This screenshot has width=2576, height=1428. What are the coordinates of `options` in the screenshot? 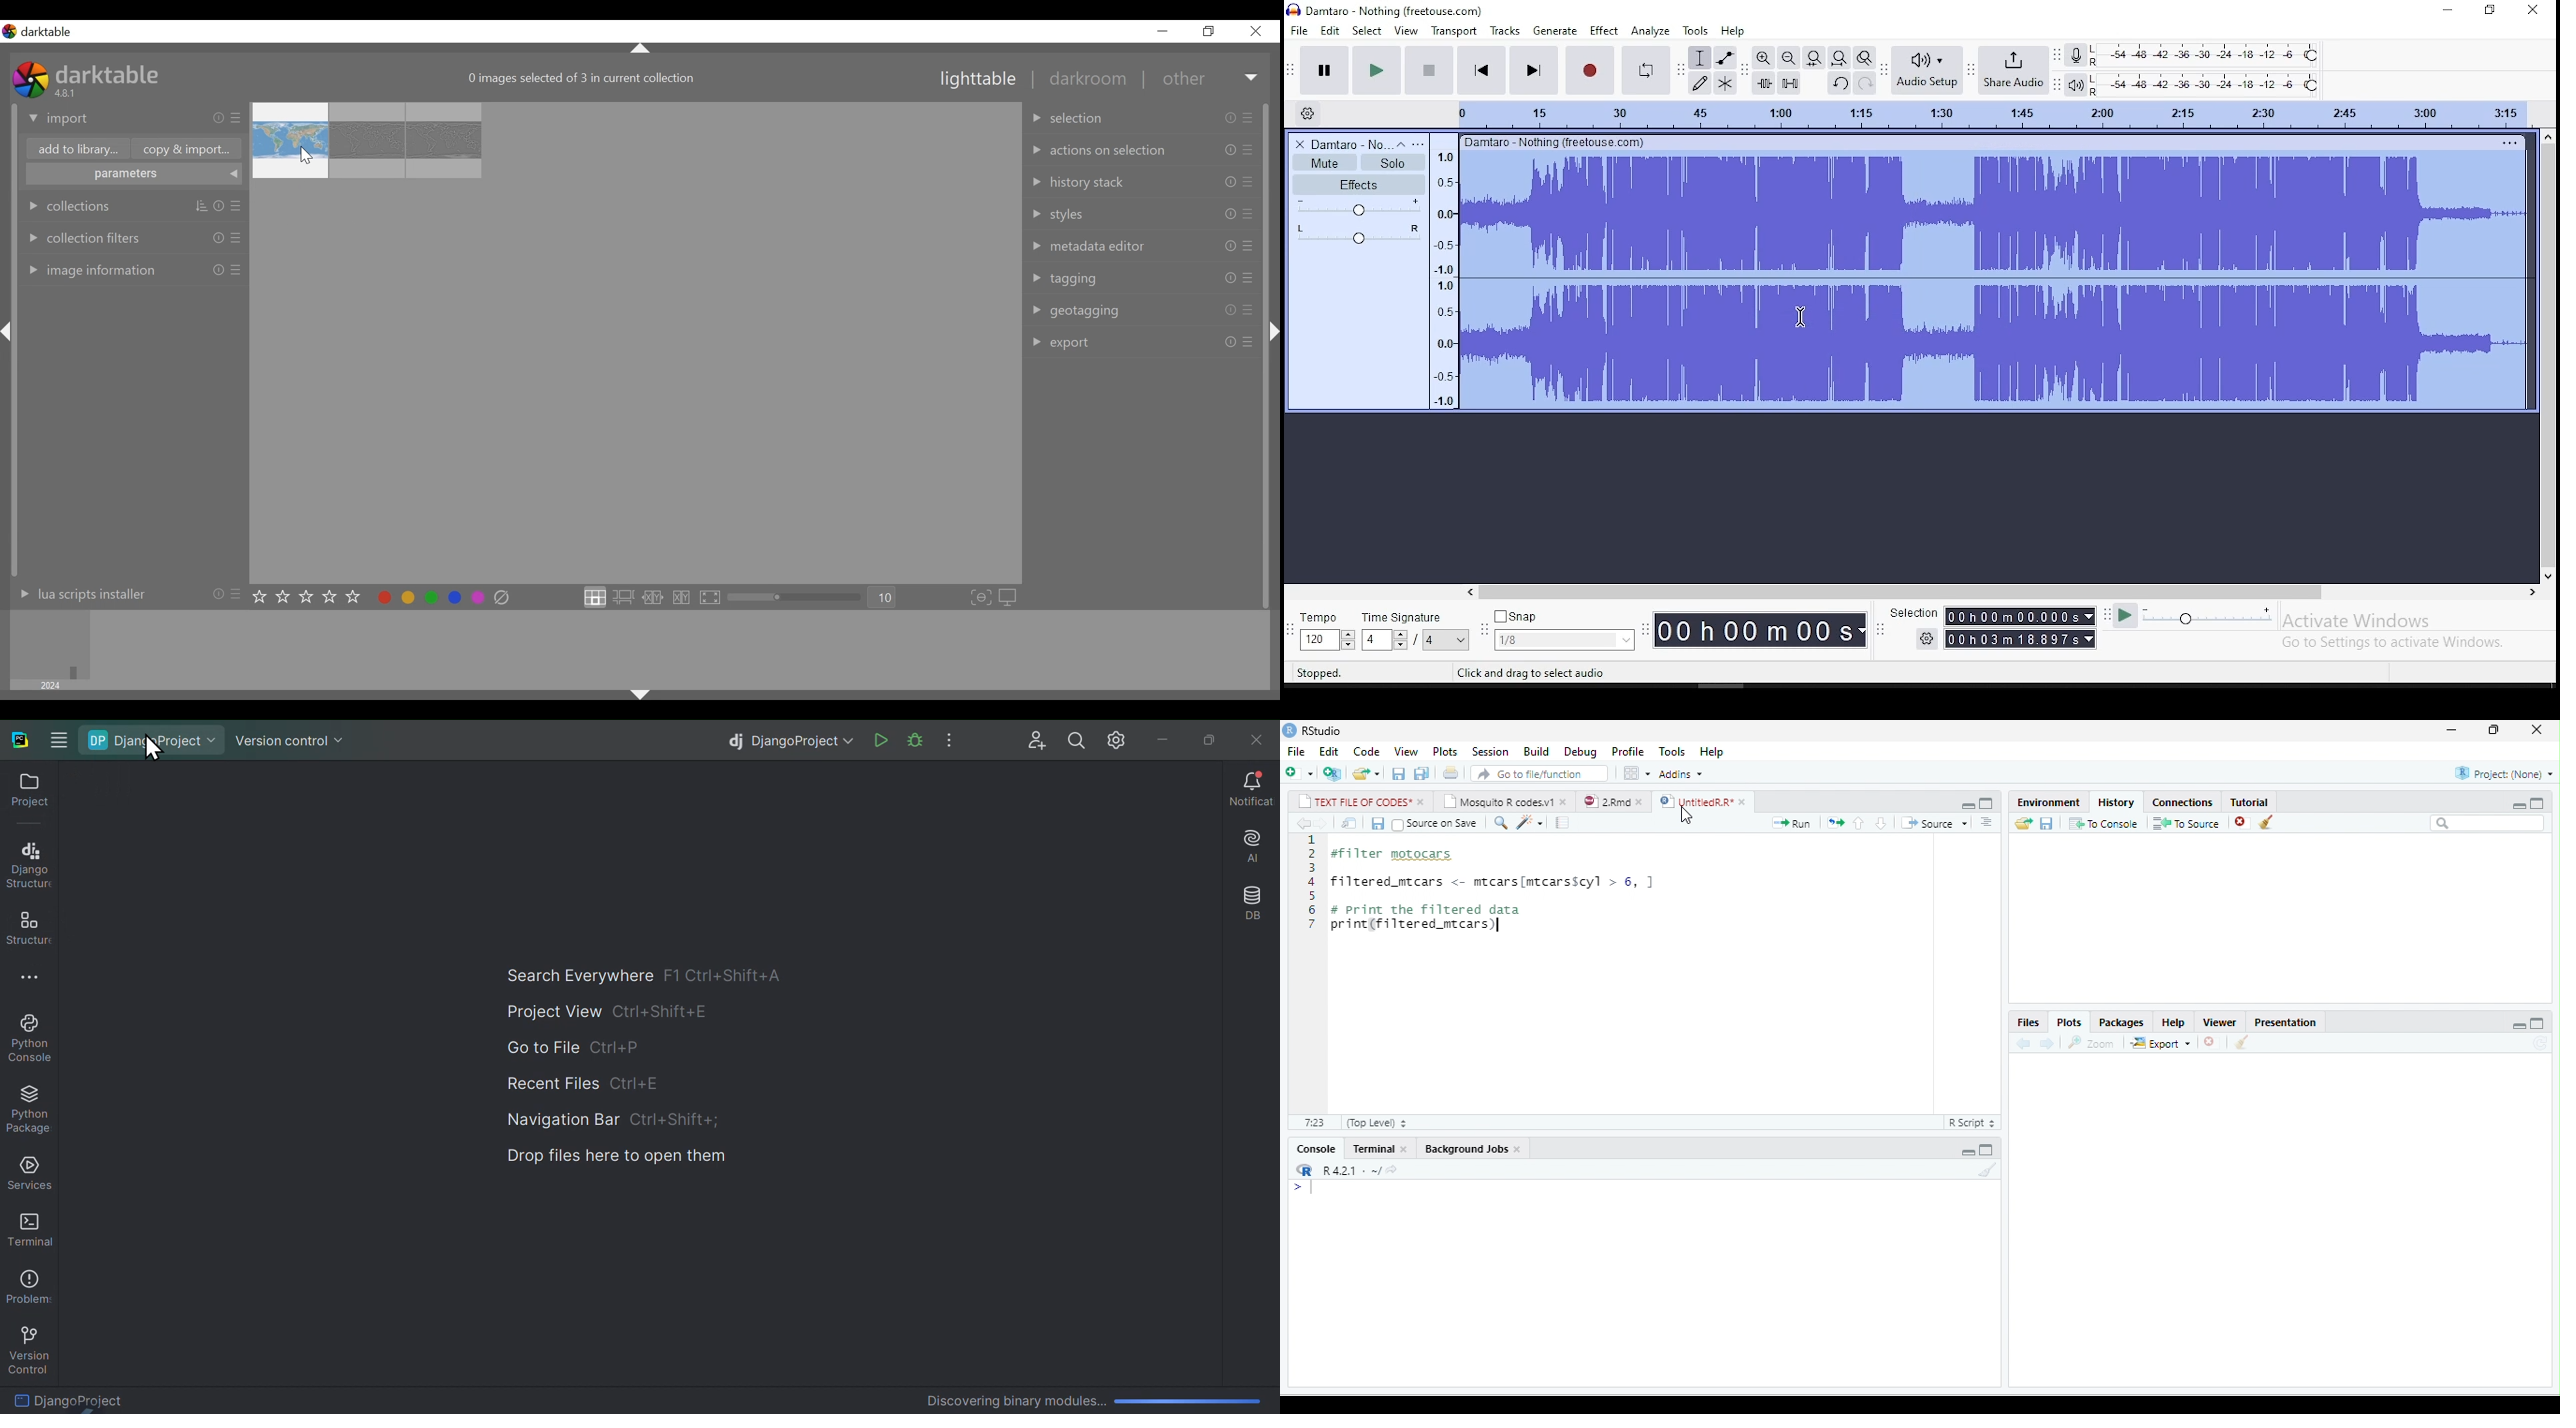 It's located at (1636, 772).